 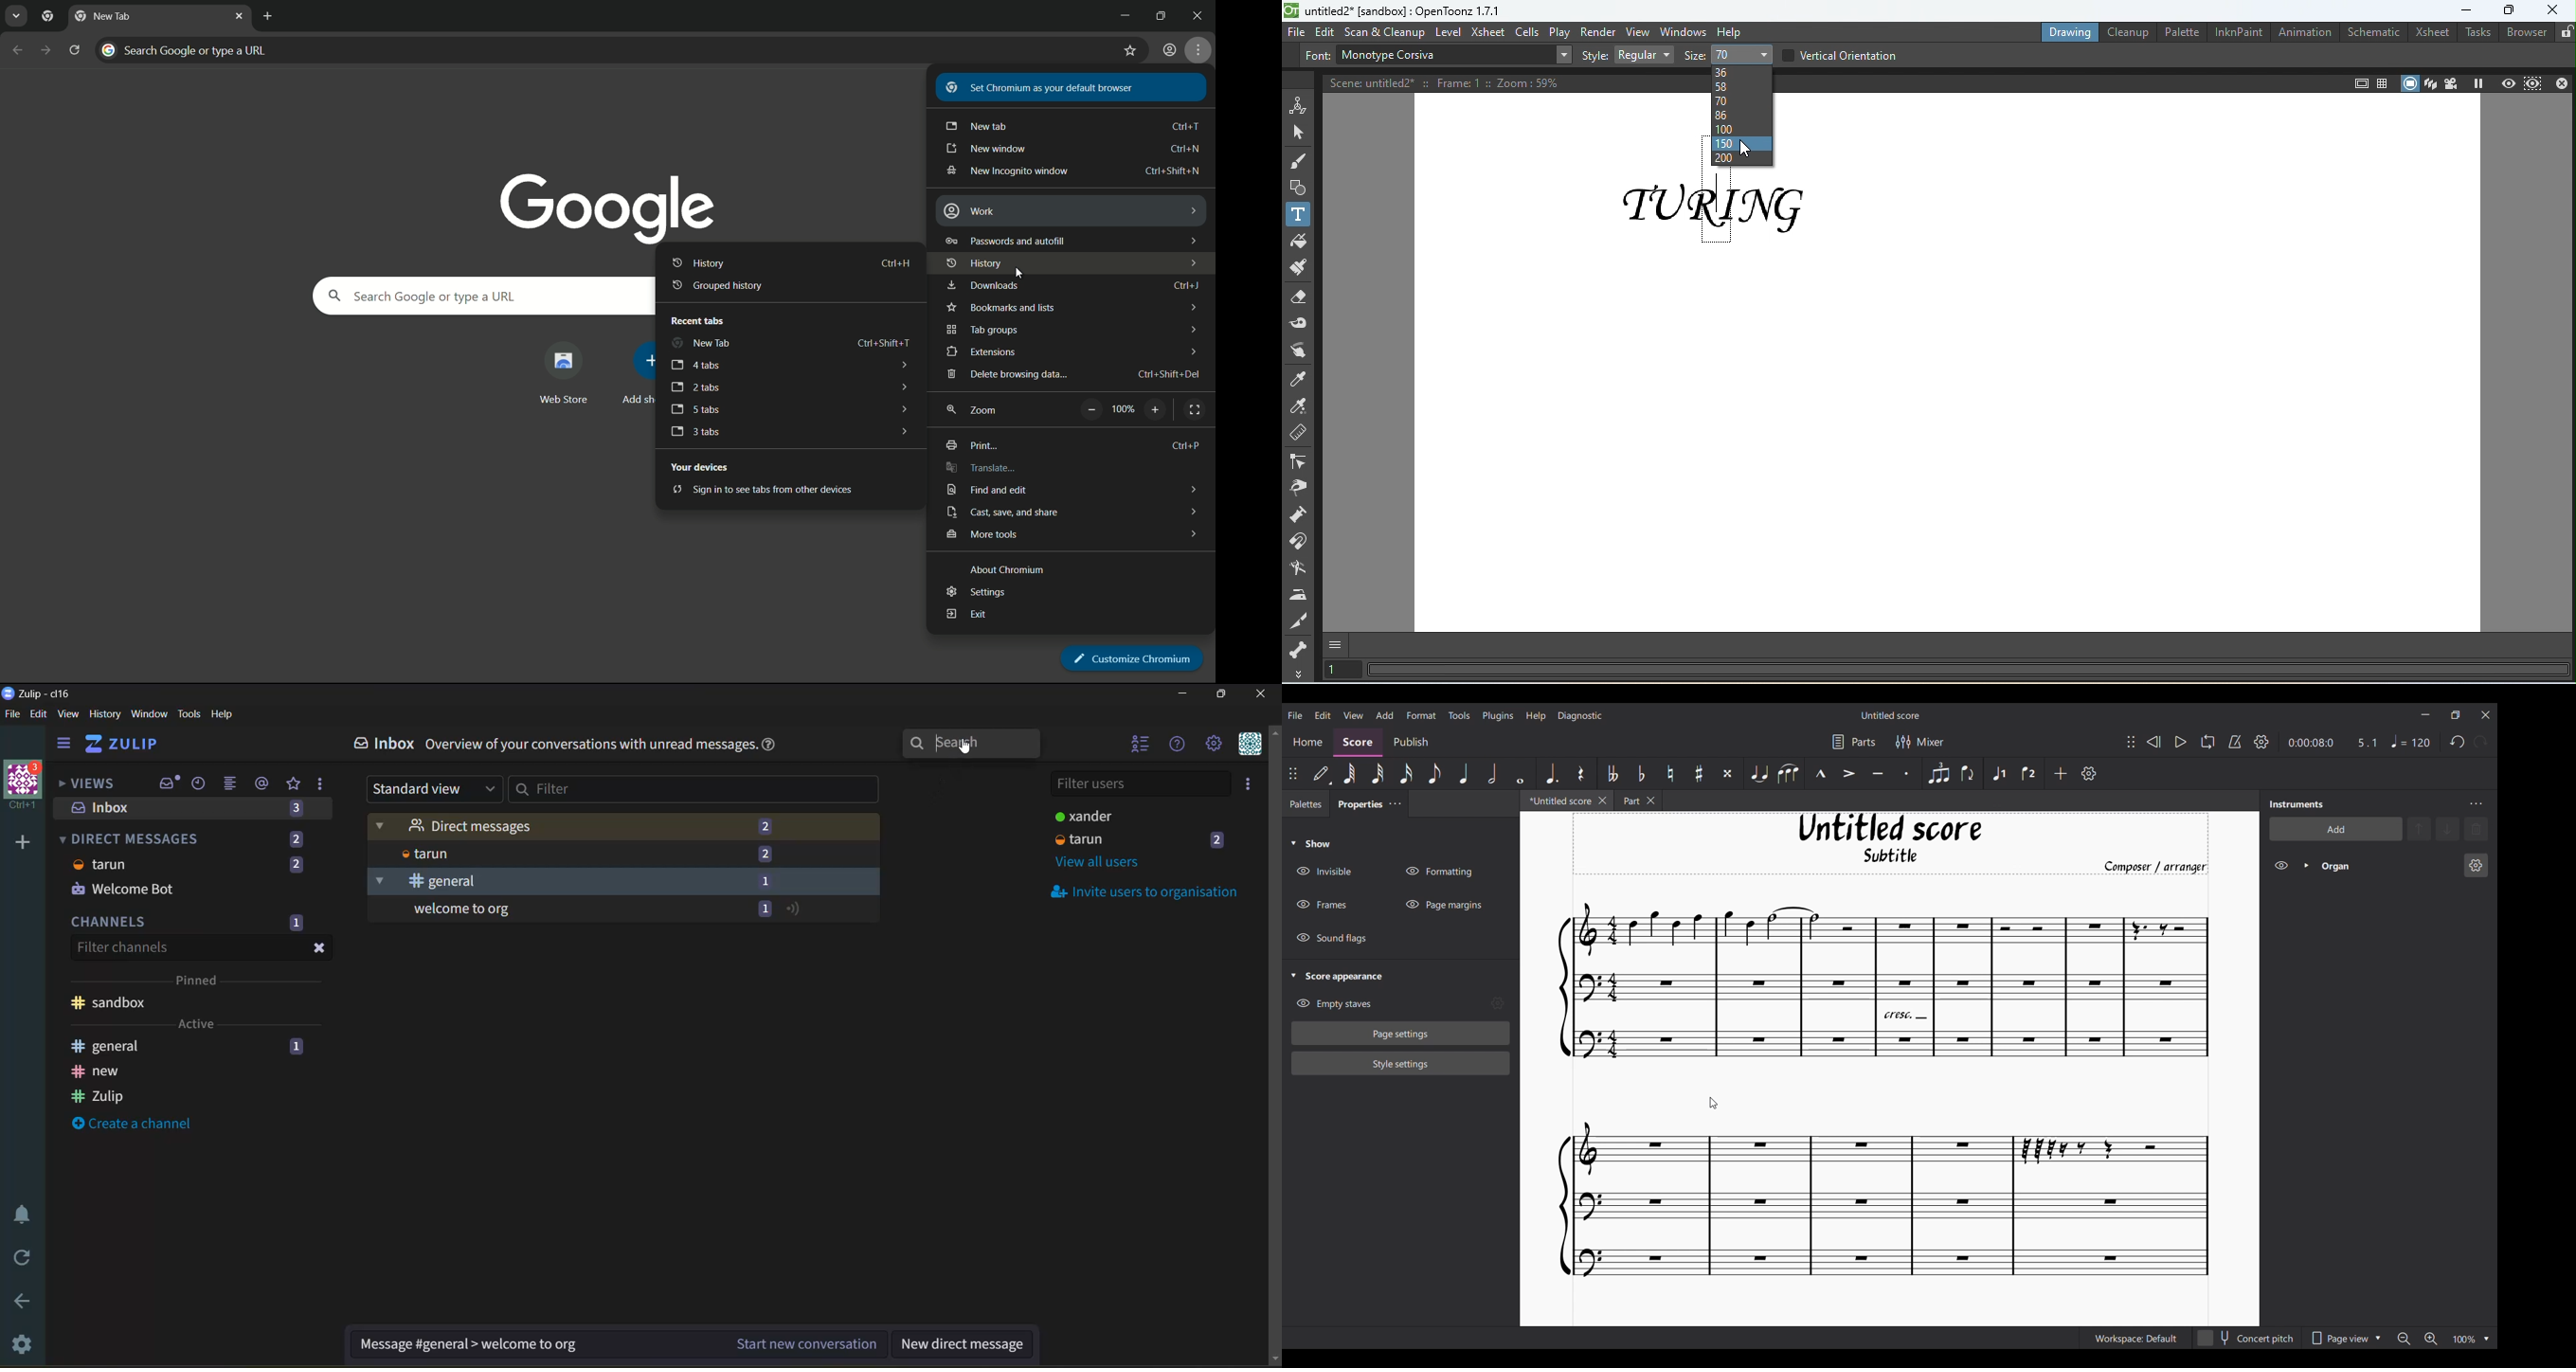 I want to click on Cleanup, so click(x=2125, y=32).